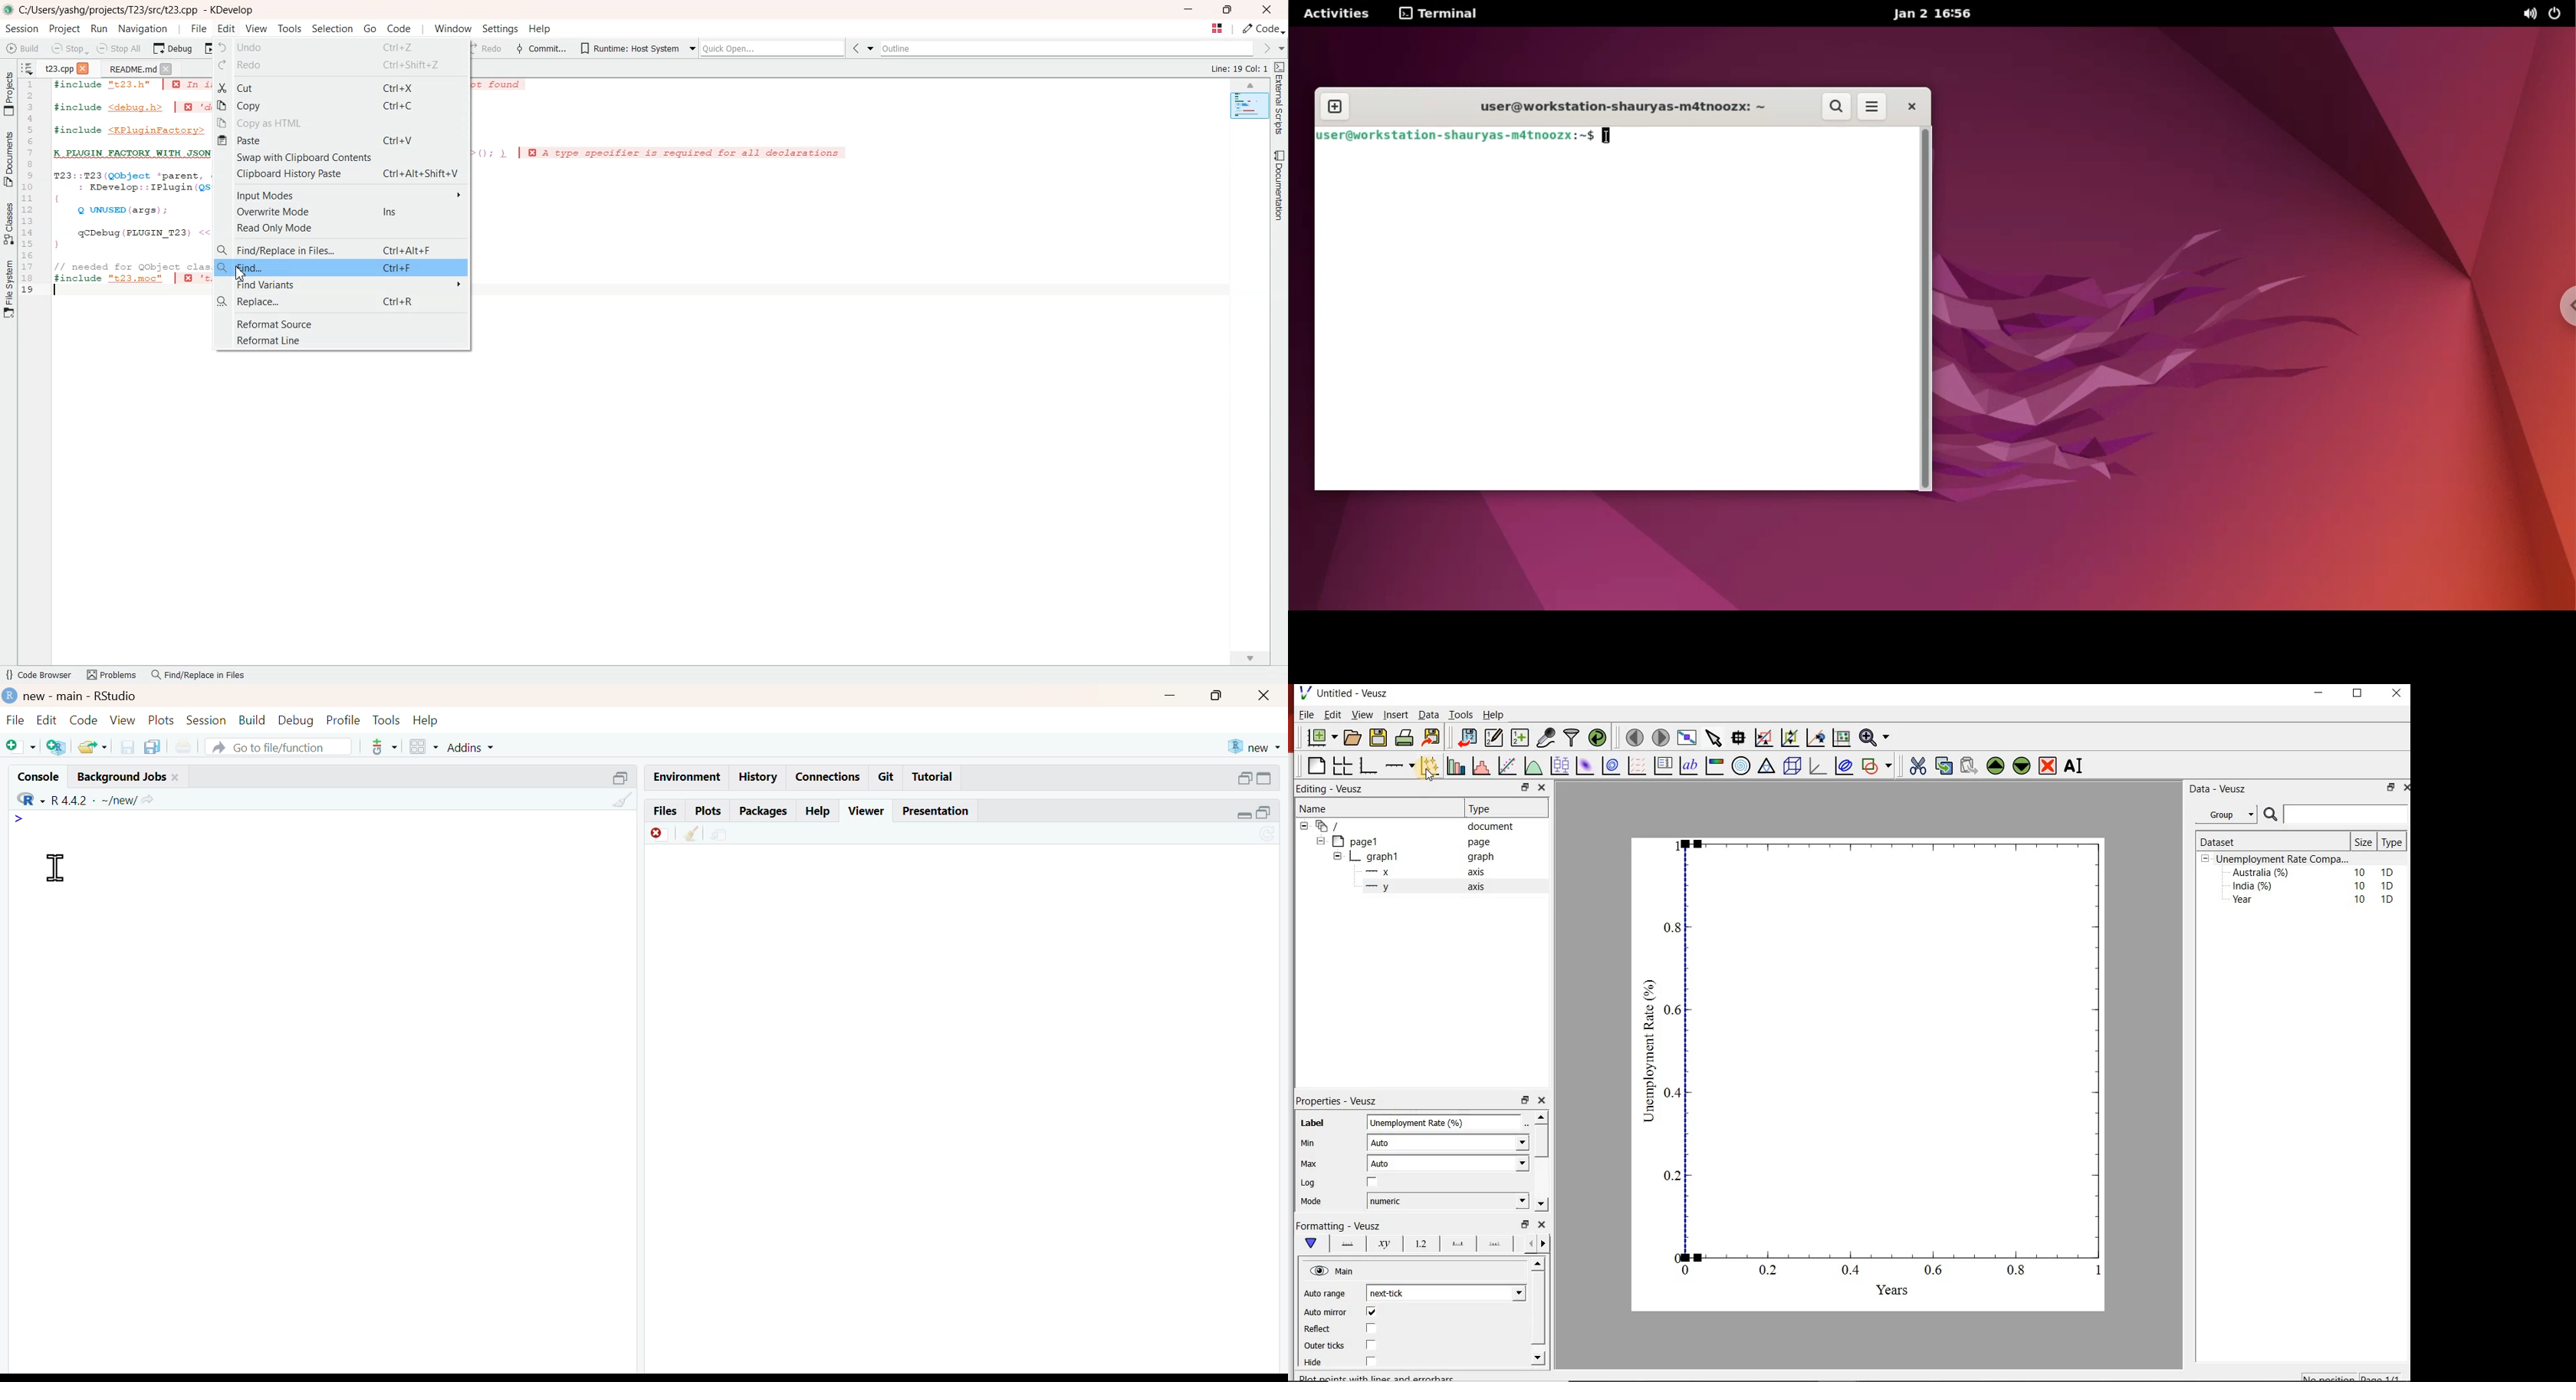 The height and width of the screenshot is (1400, 2576). I want to click on new - main - RStudio, so click(82, 696).